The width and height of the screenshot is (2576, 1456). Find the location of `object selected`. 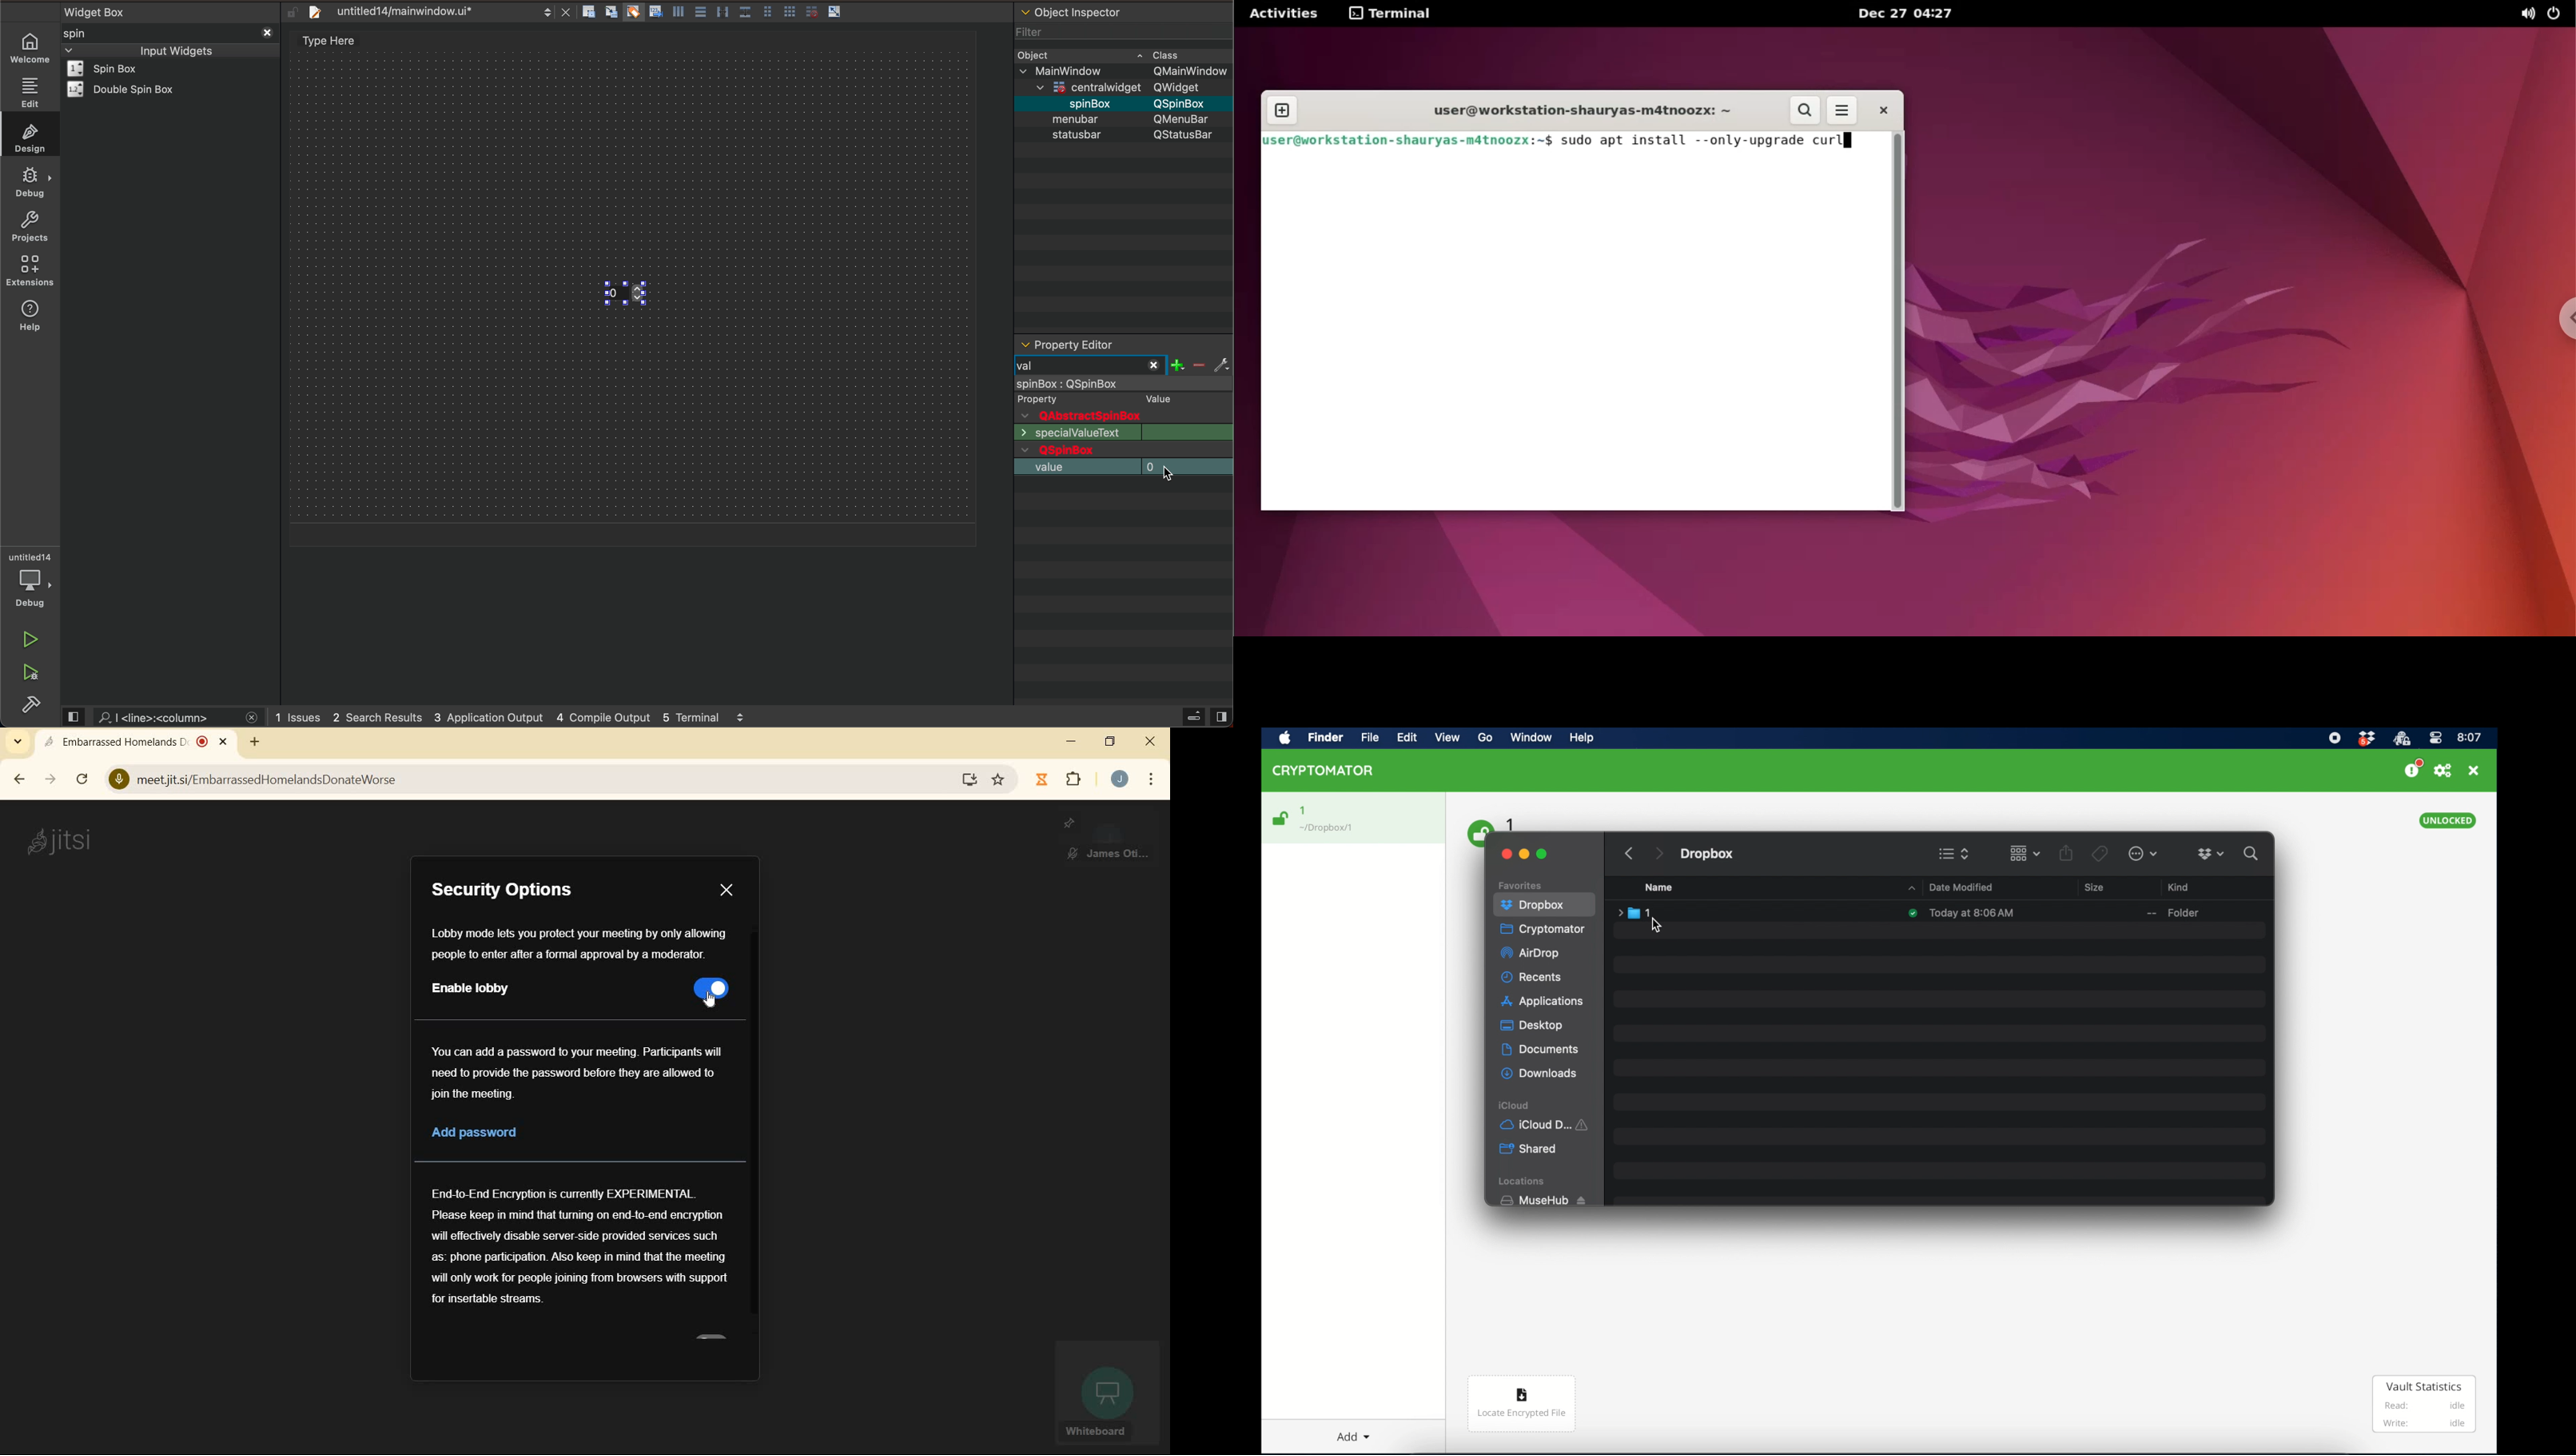

object selected is located at coordinates (1123, 385).